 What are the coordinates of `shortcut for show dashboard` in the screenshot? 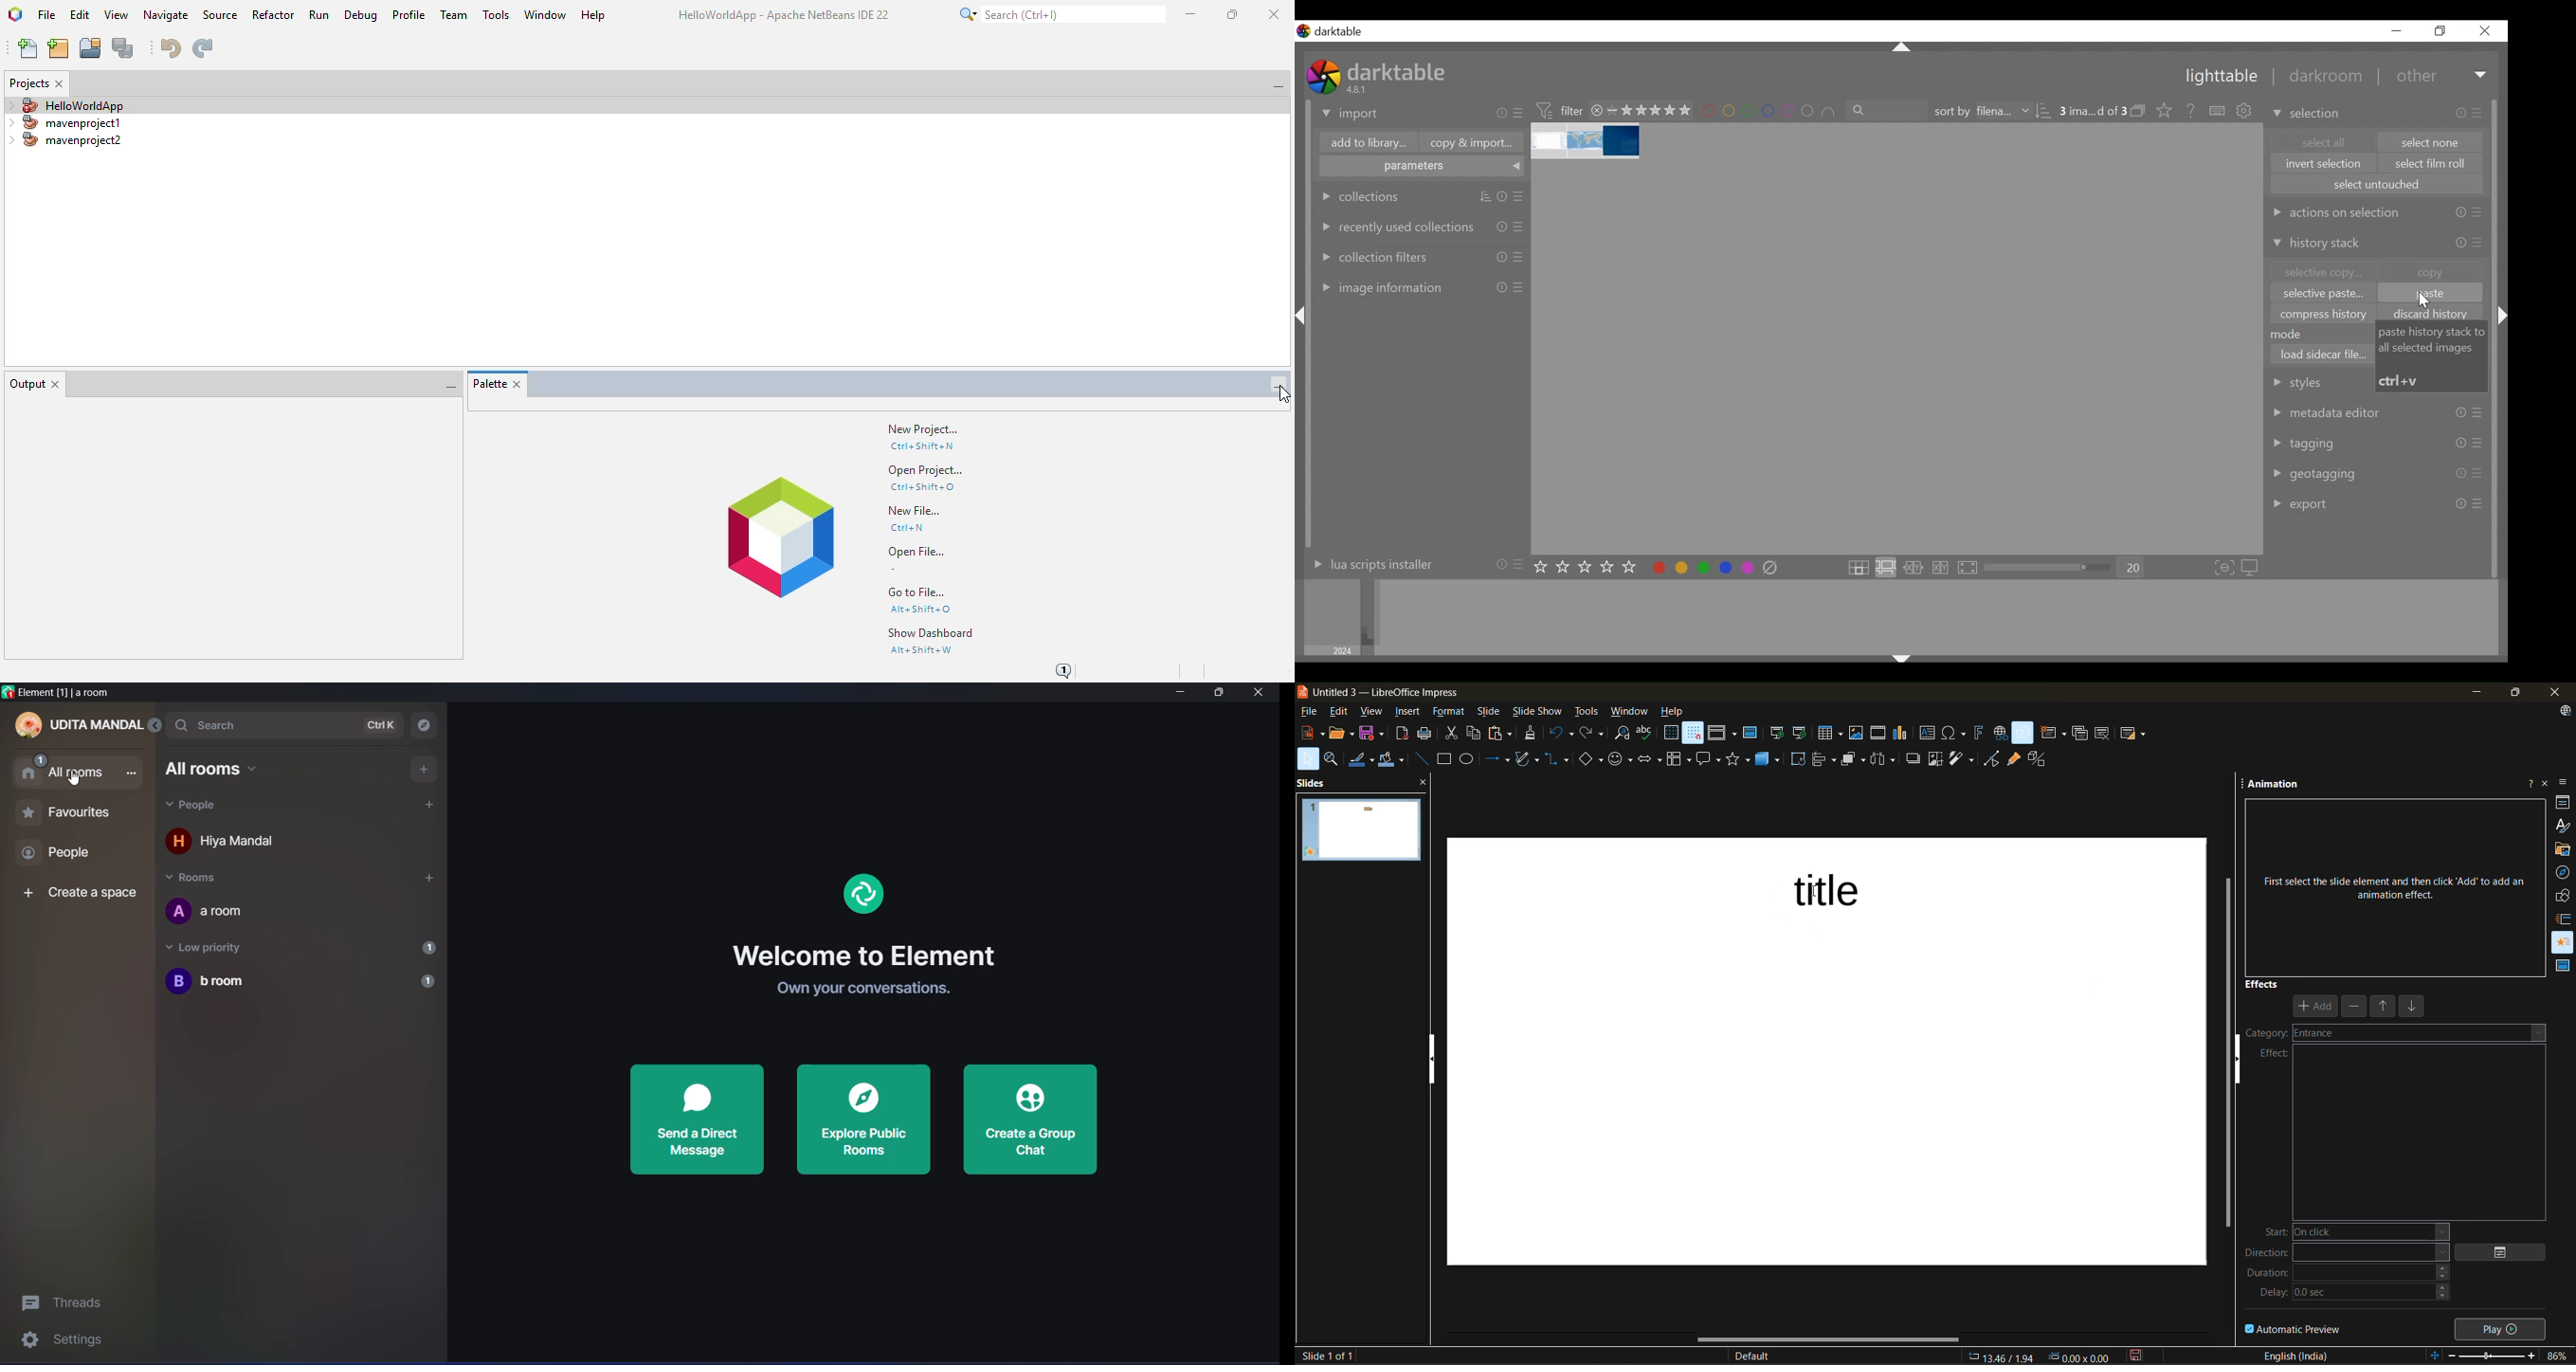 It's located at (920, 650).